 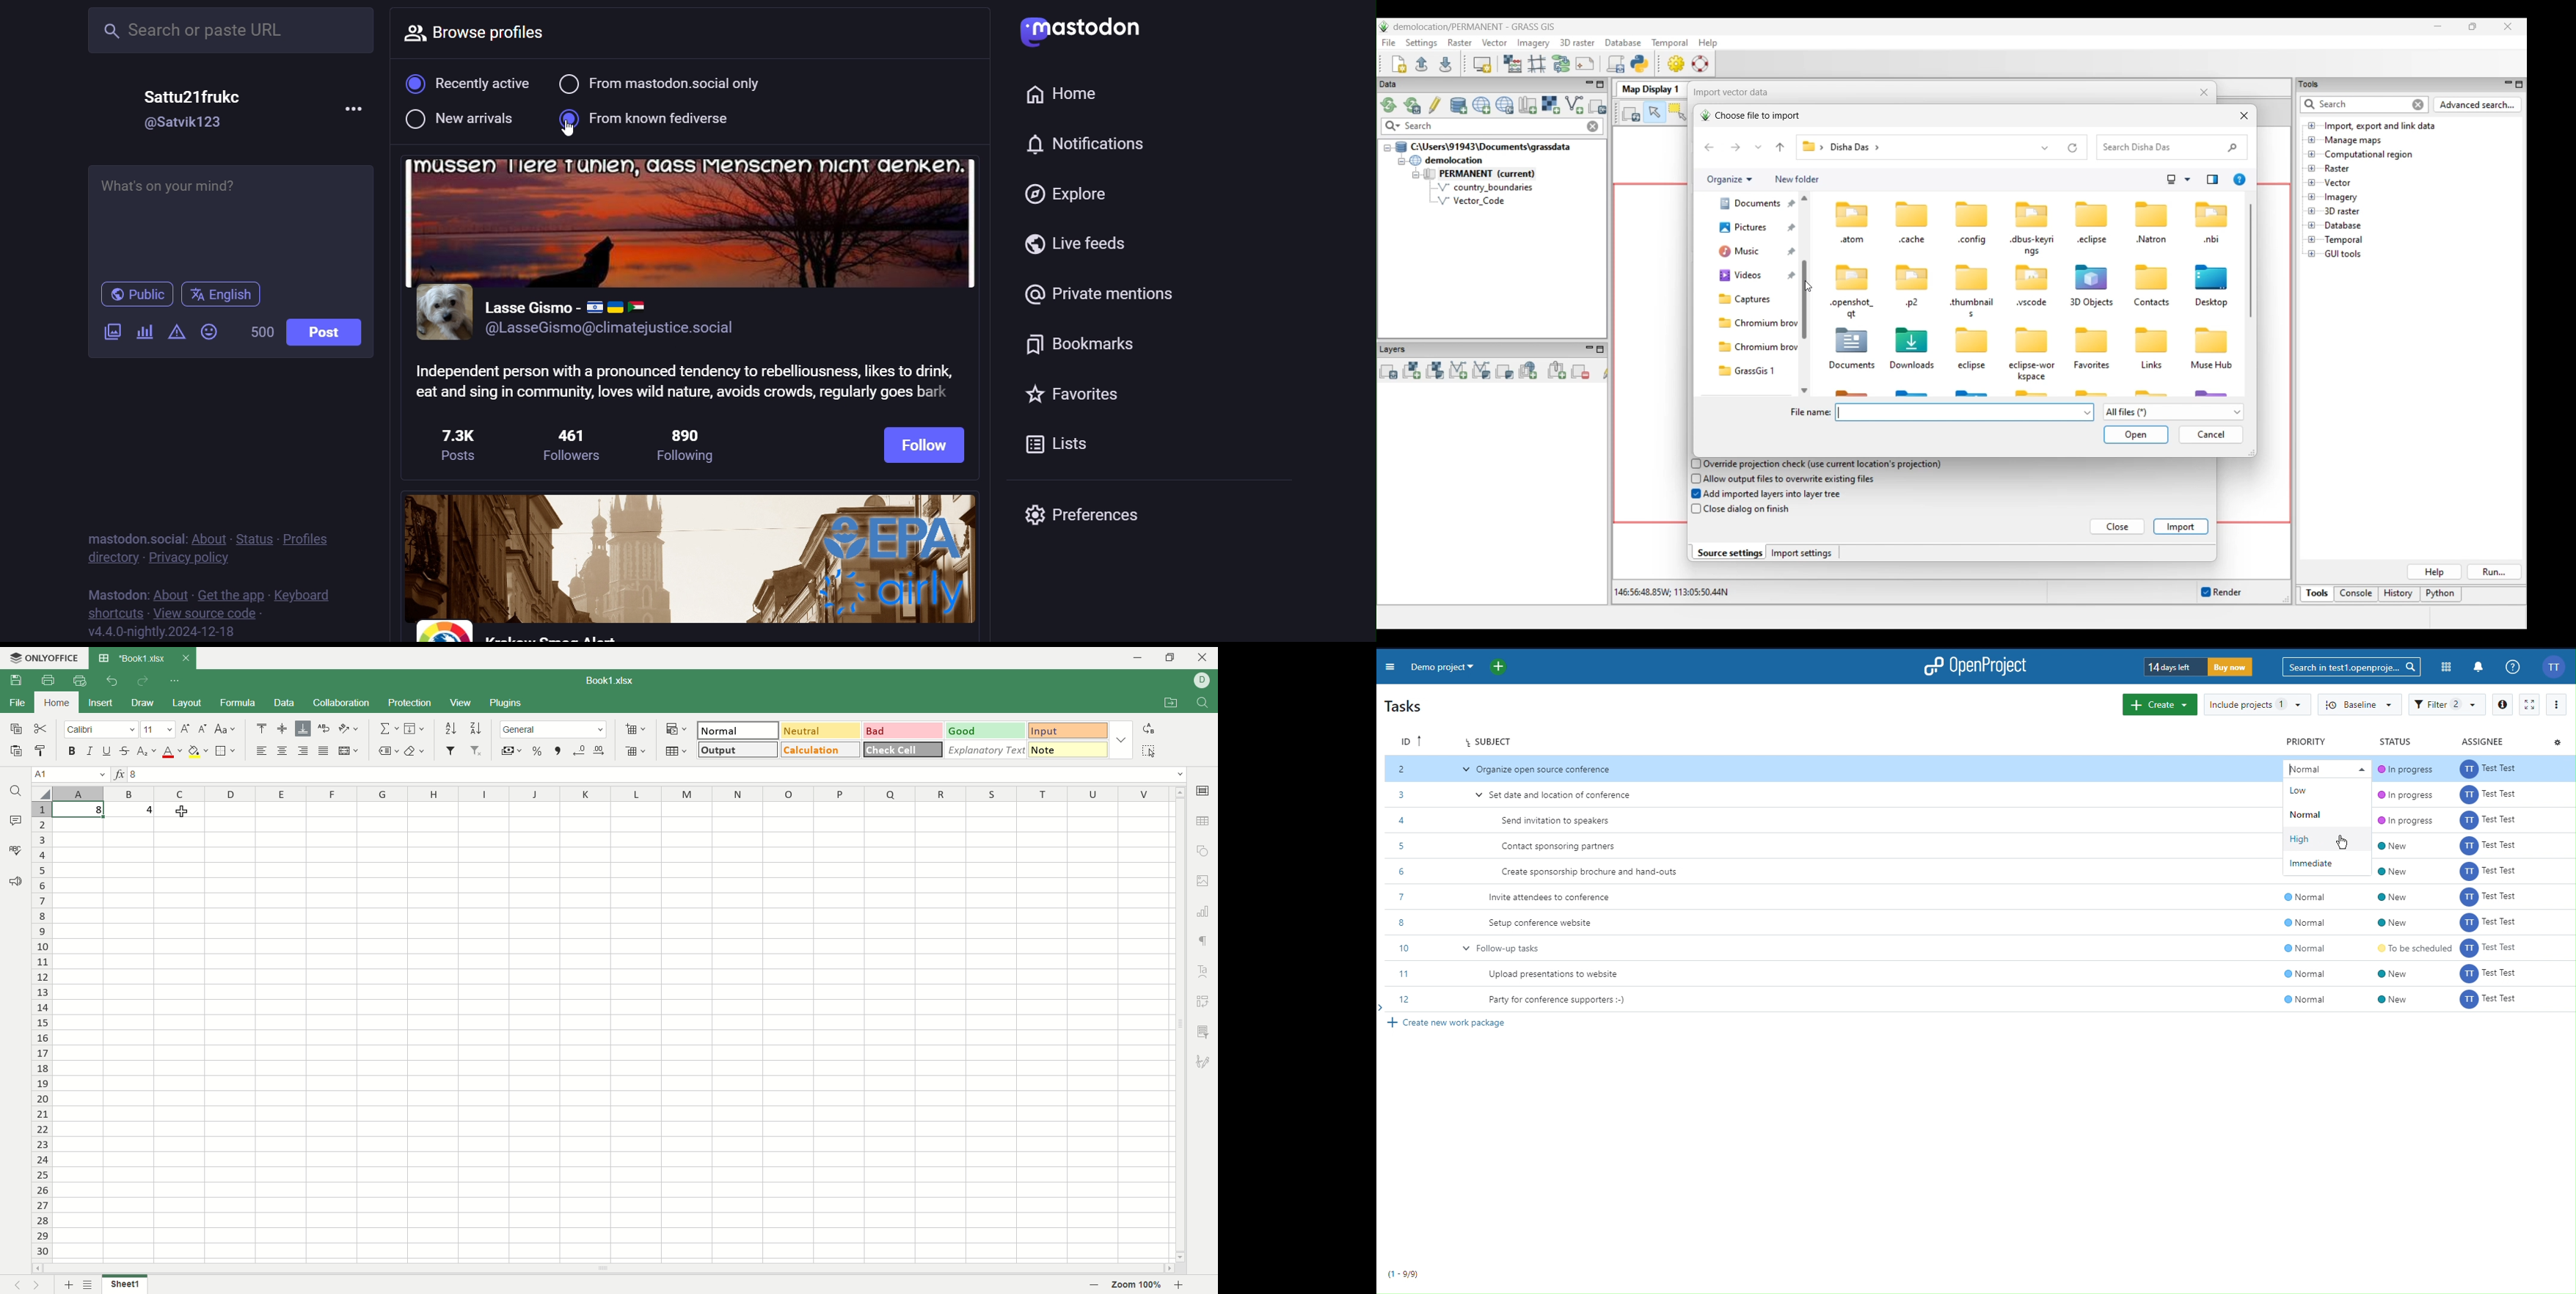 What do you see at coordinates (109, 555) in the screenshot?
I see `directory` at bounding box center [109, 555].